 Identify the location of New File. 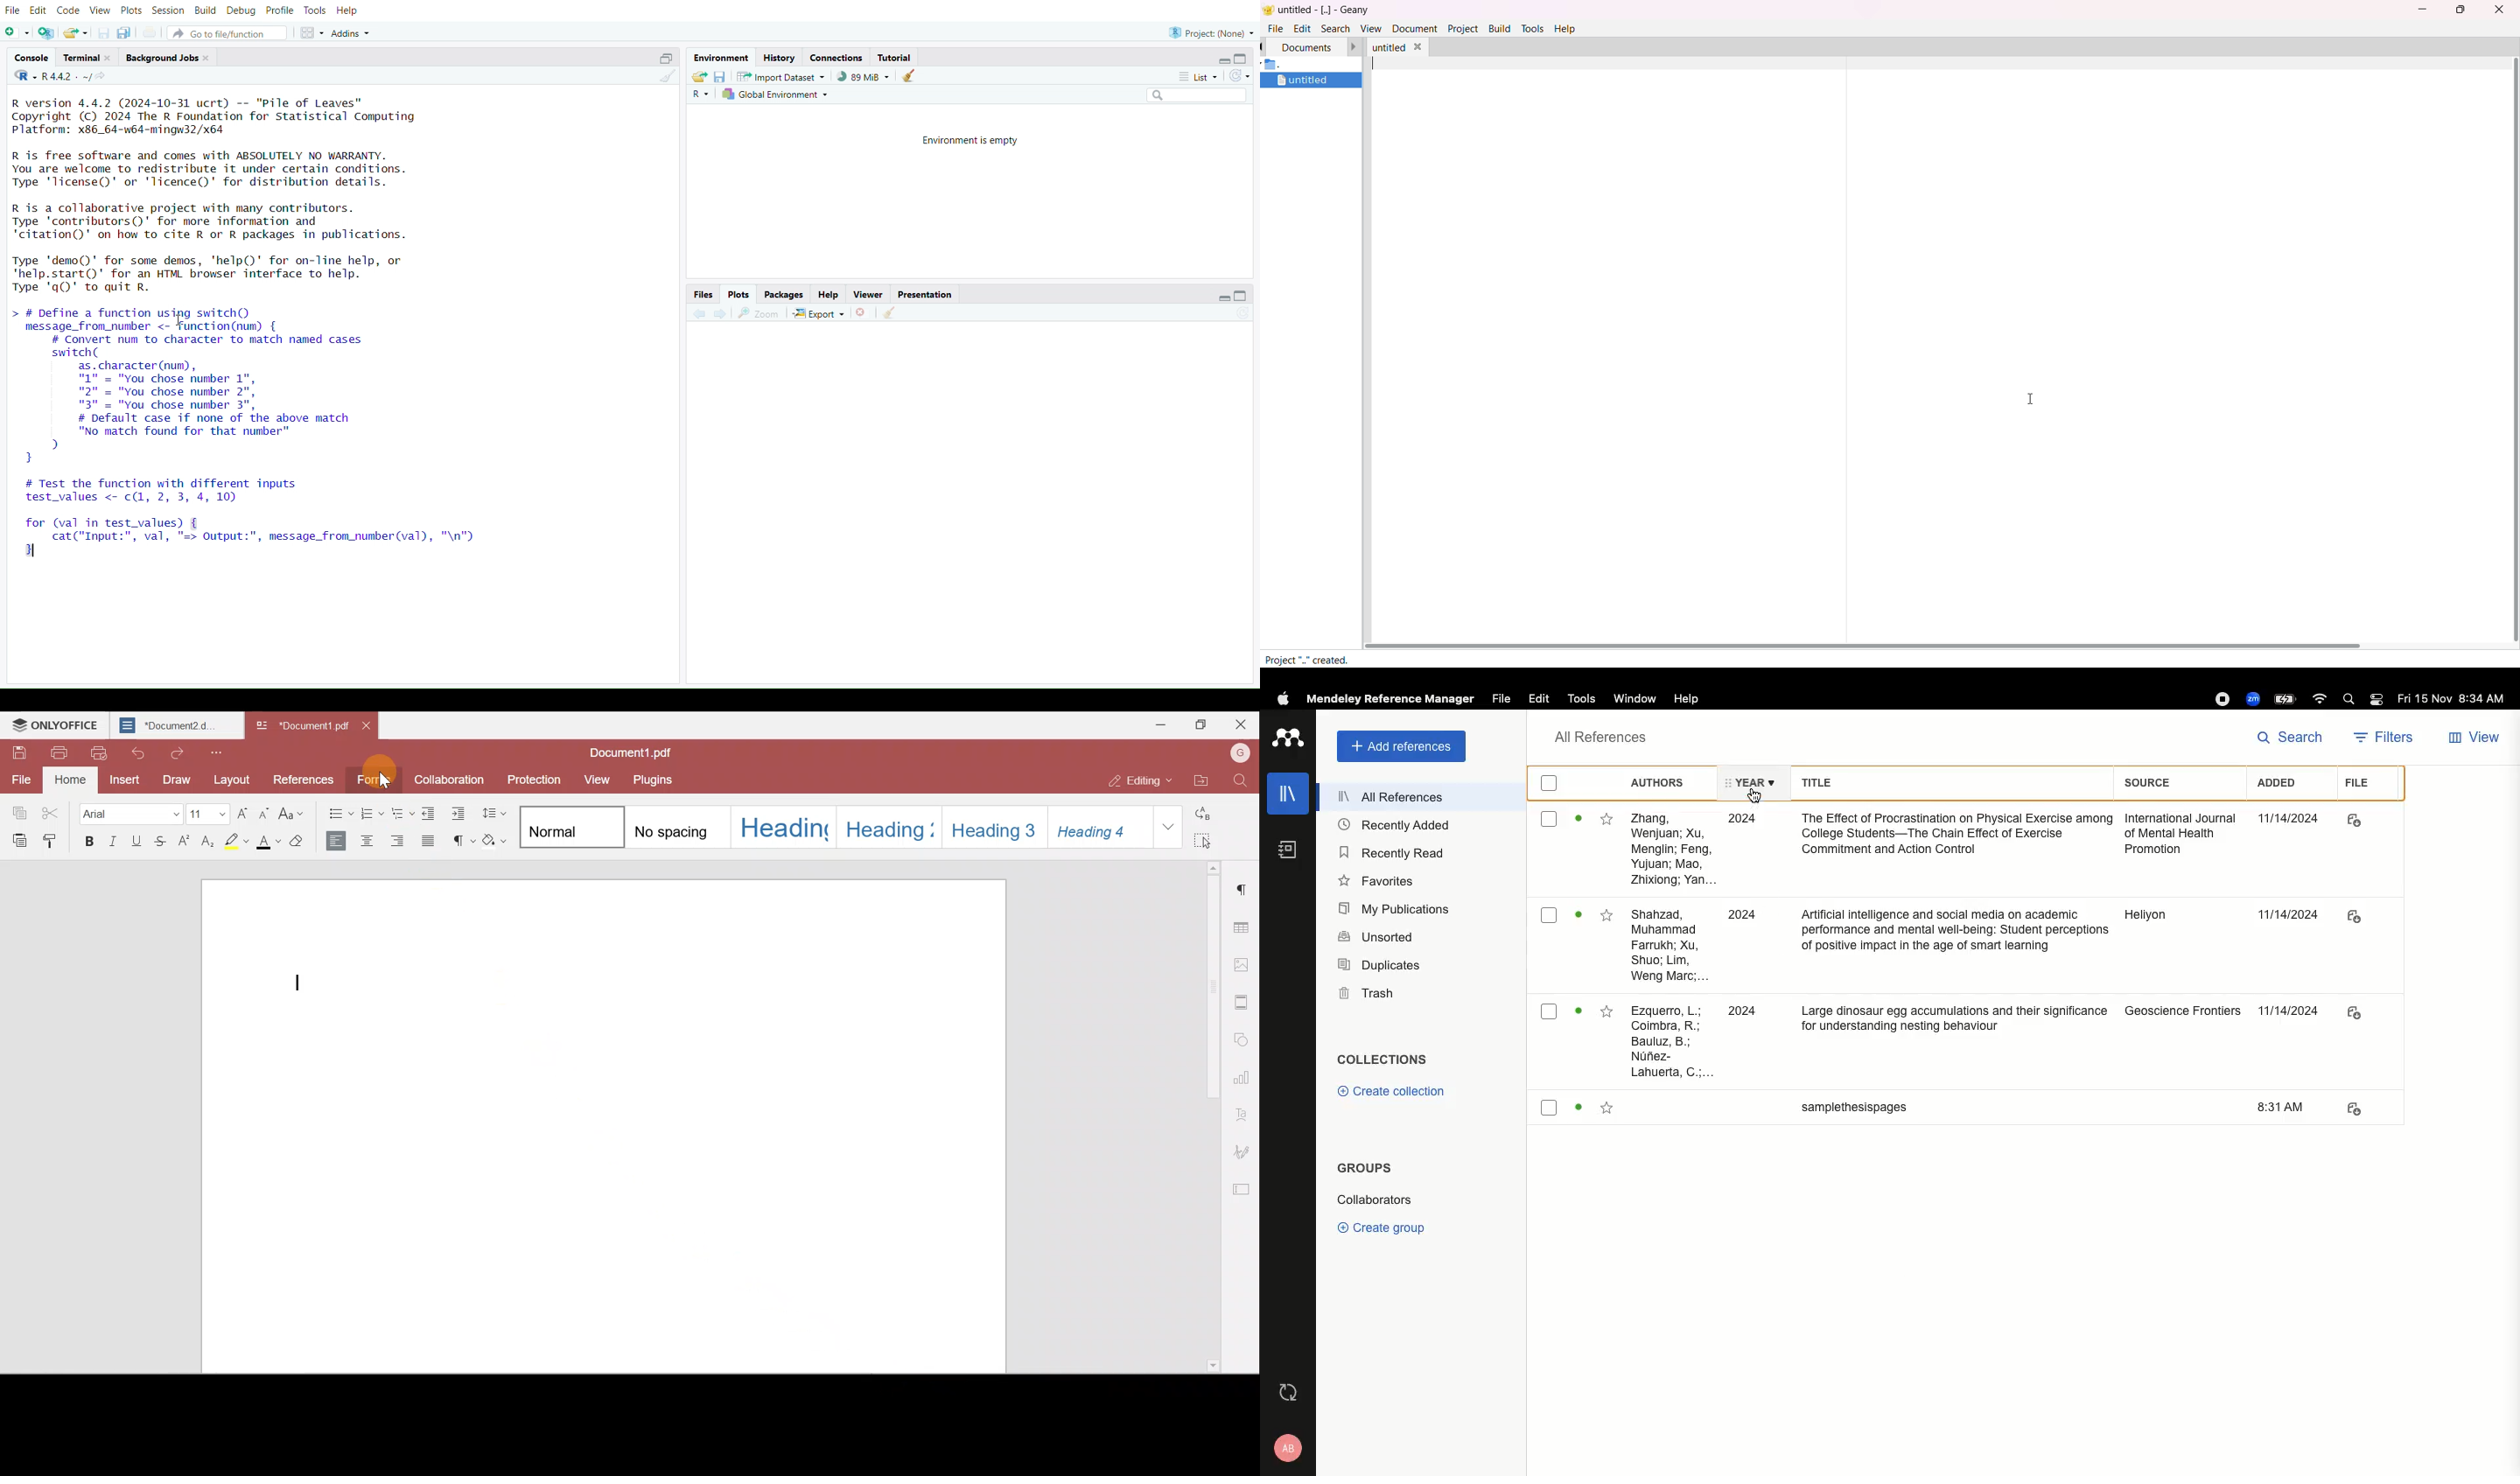
(18, 33).